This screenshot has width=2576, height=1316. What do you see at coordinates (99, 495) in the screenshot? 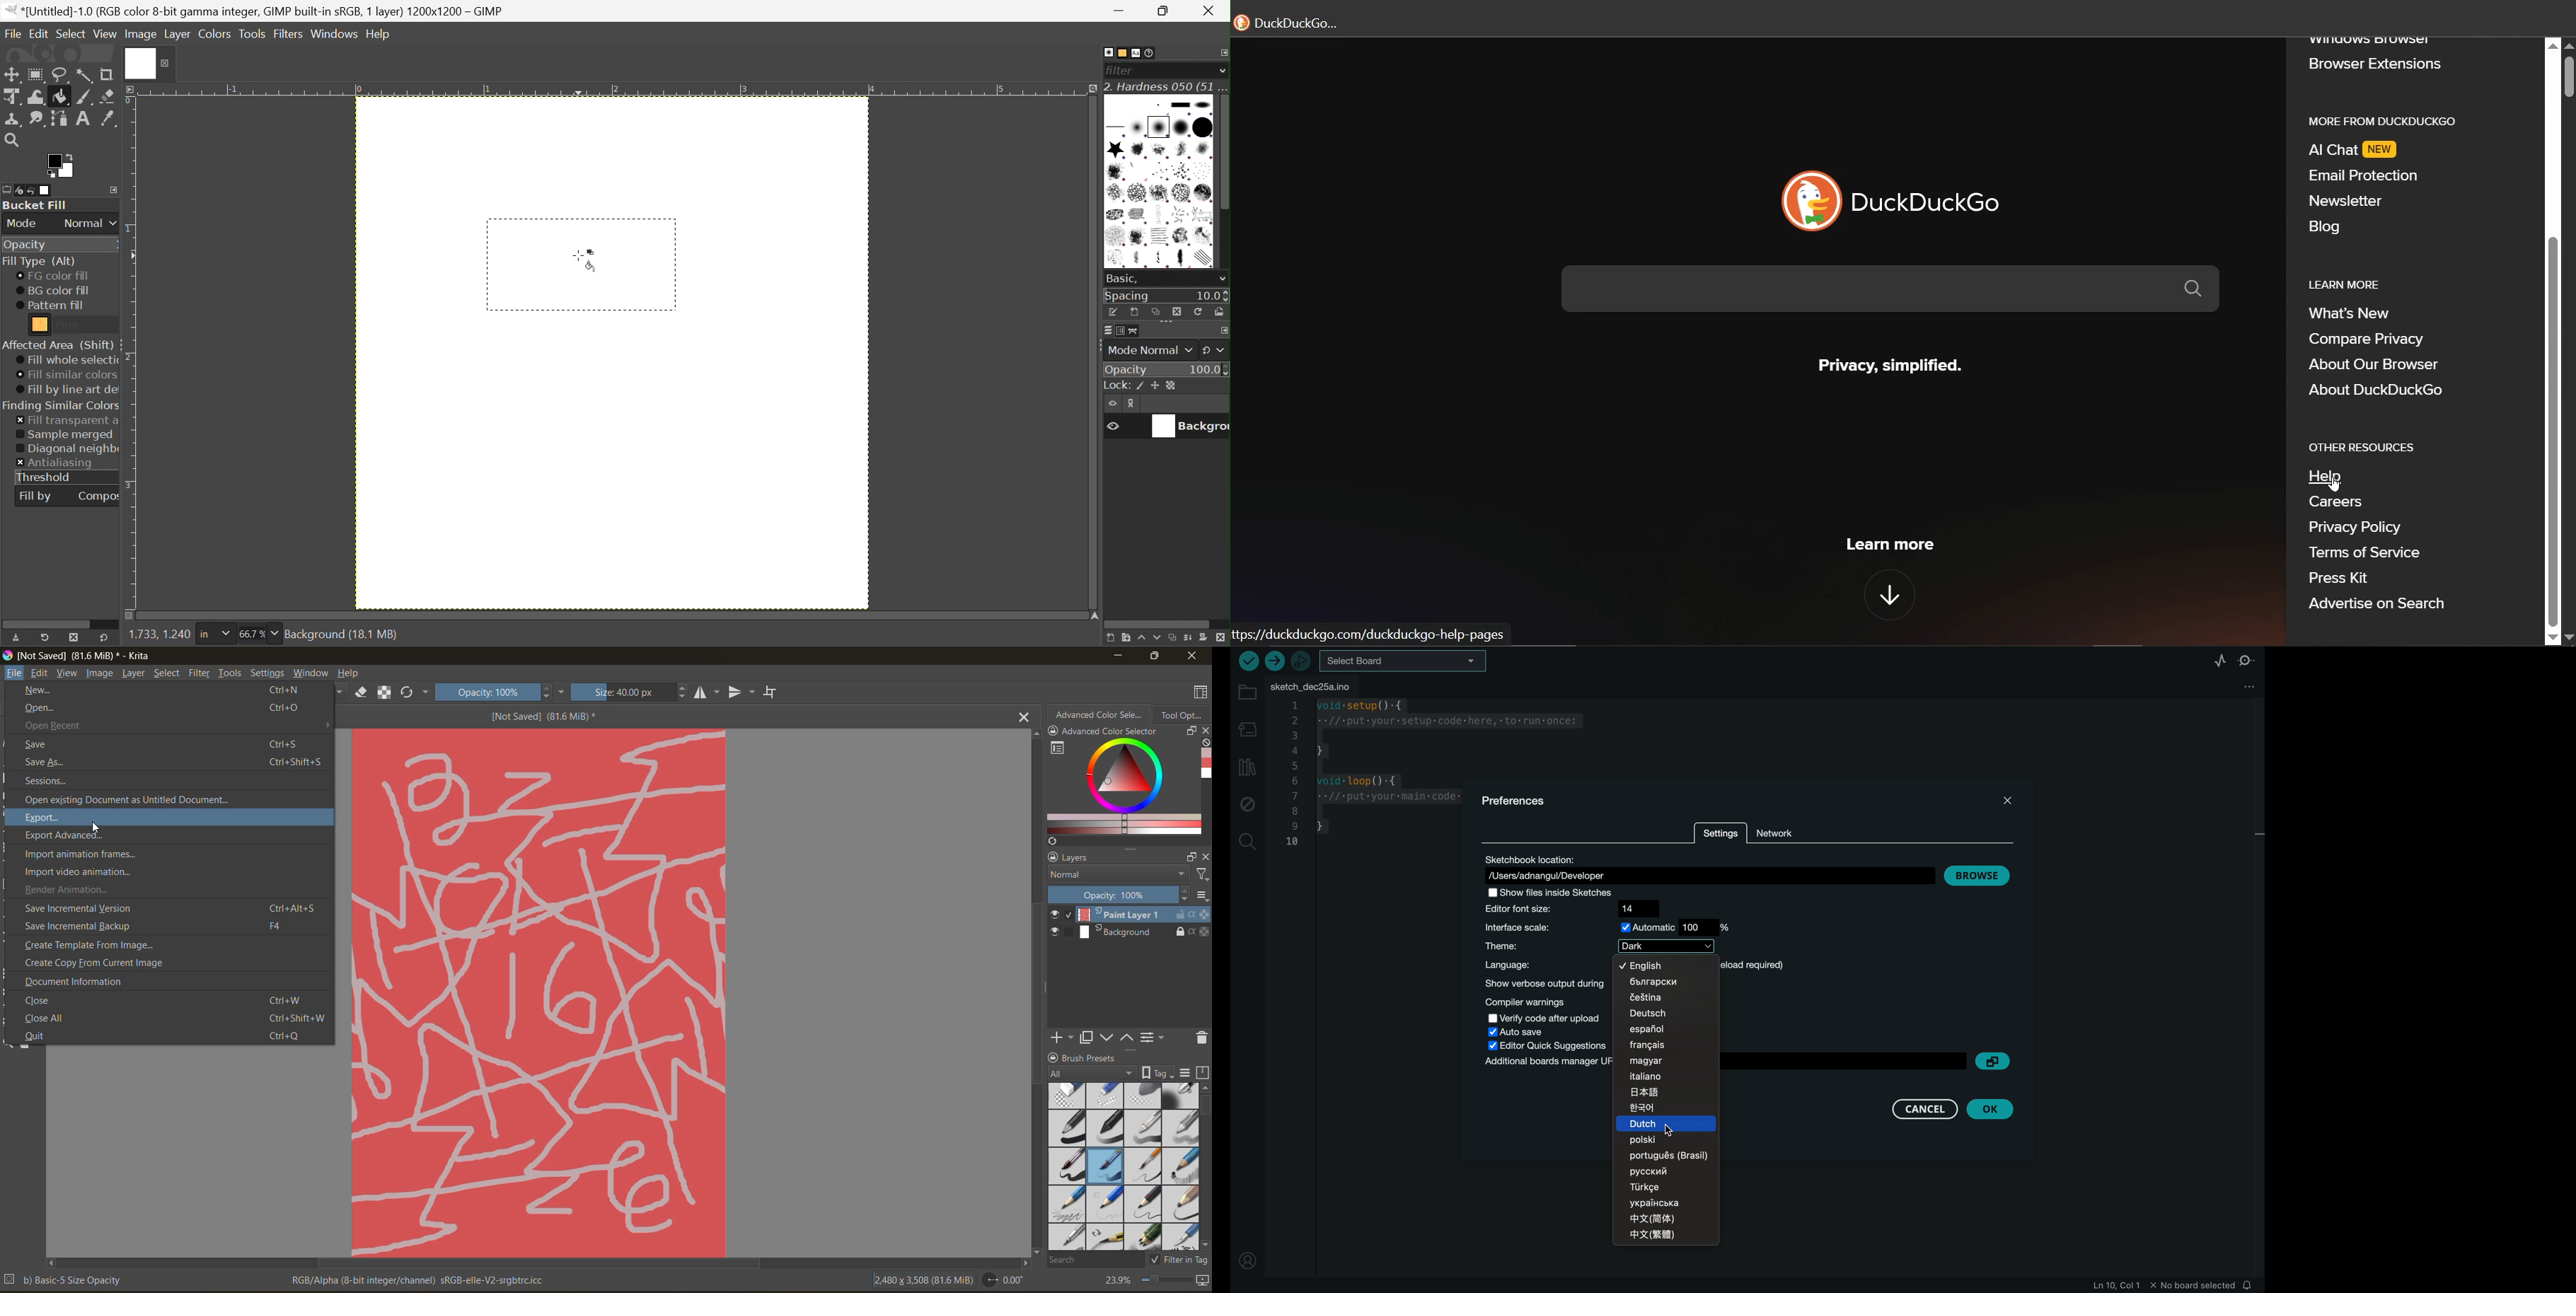
I see `Composite` at bounding box center [99, 495].